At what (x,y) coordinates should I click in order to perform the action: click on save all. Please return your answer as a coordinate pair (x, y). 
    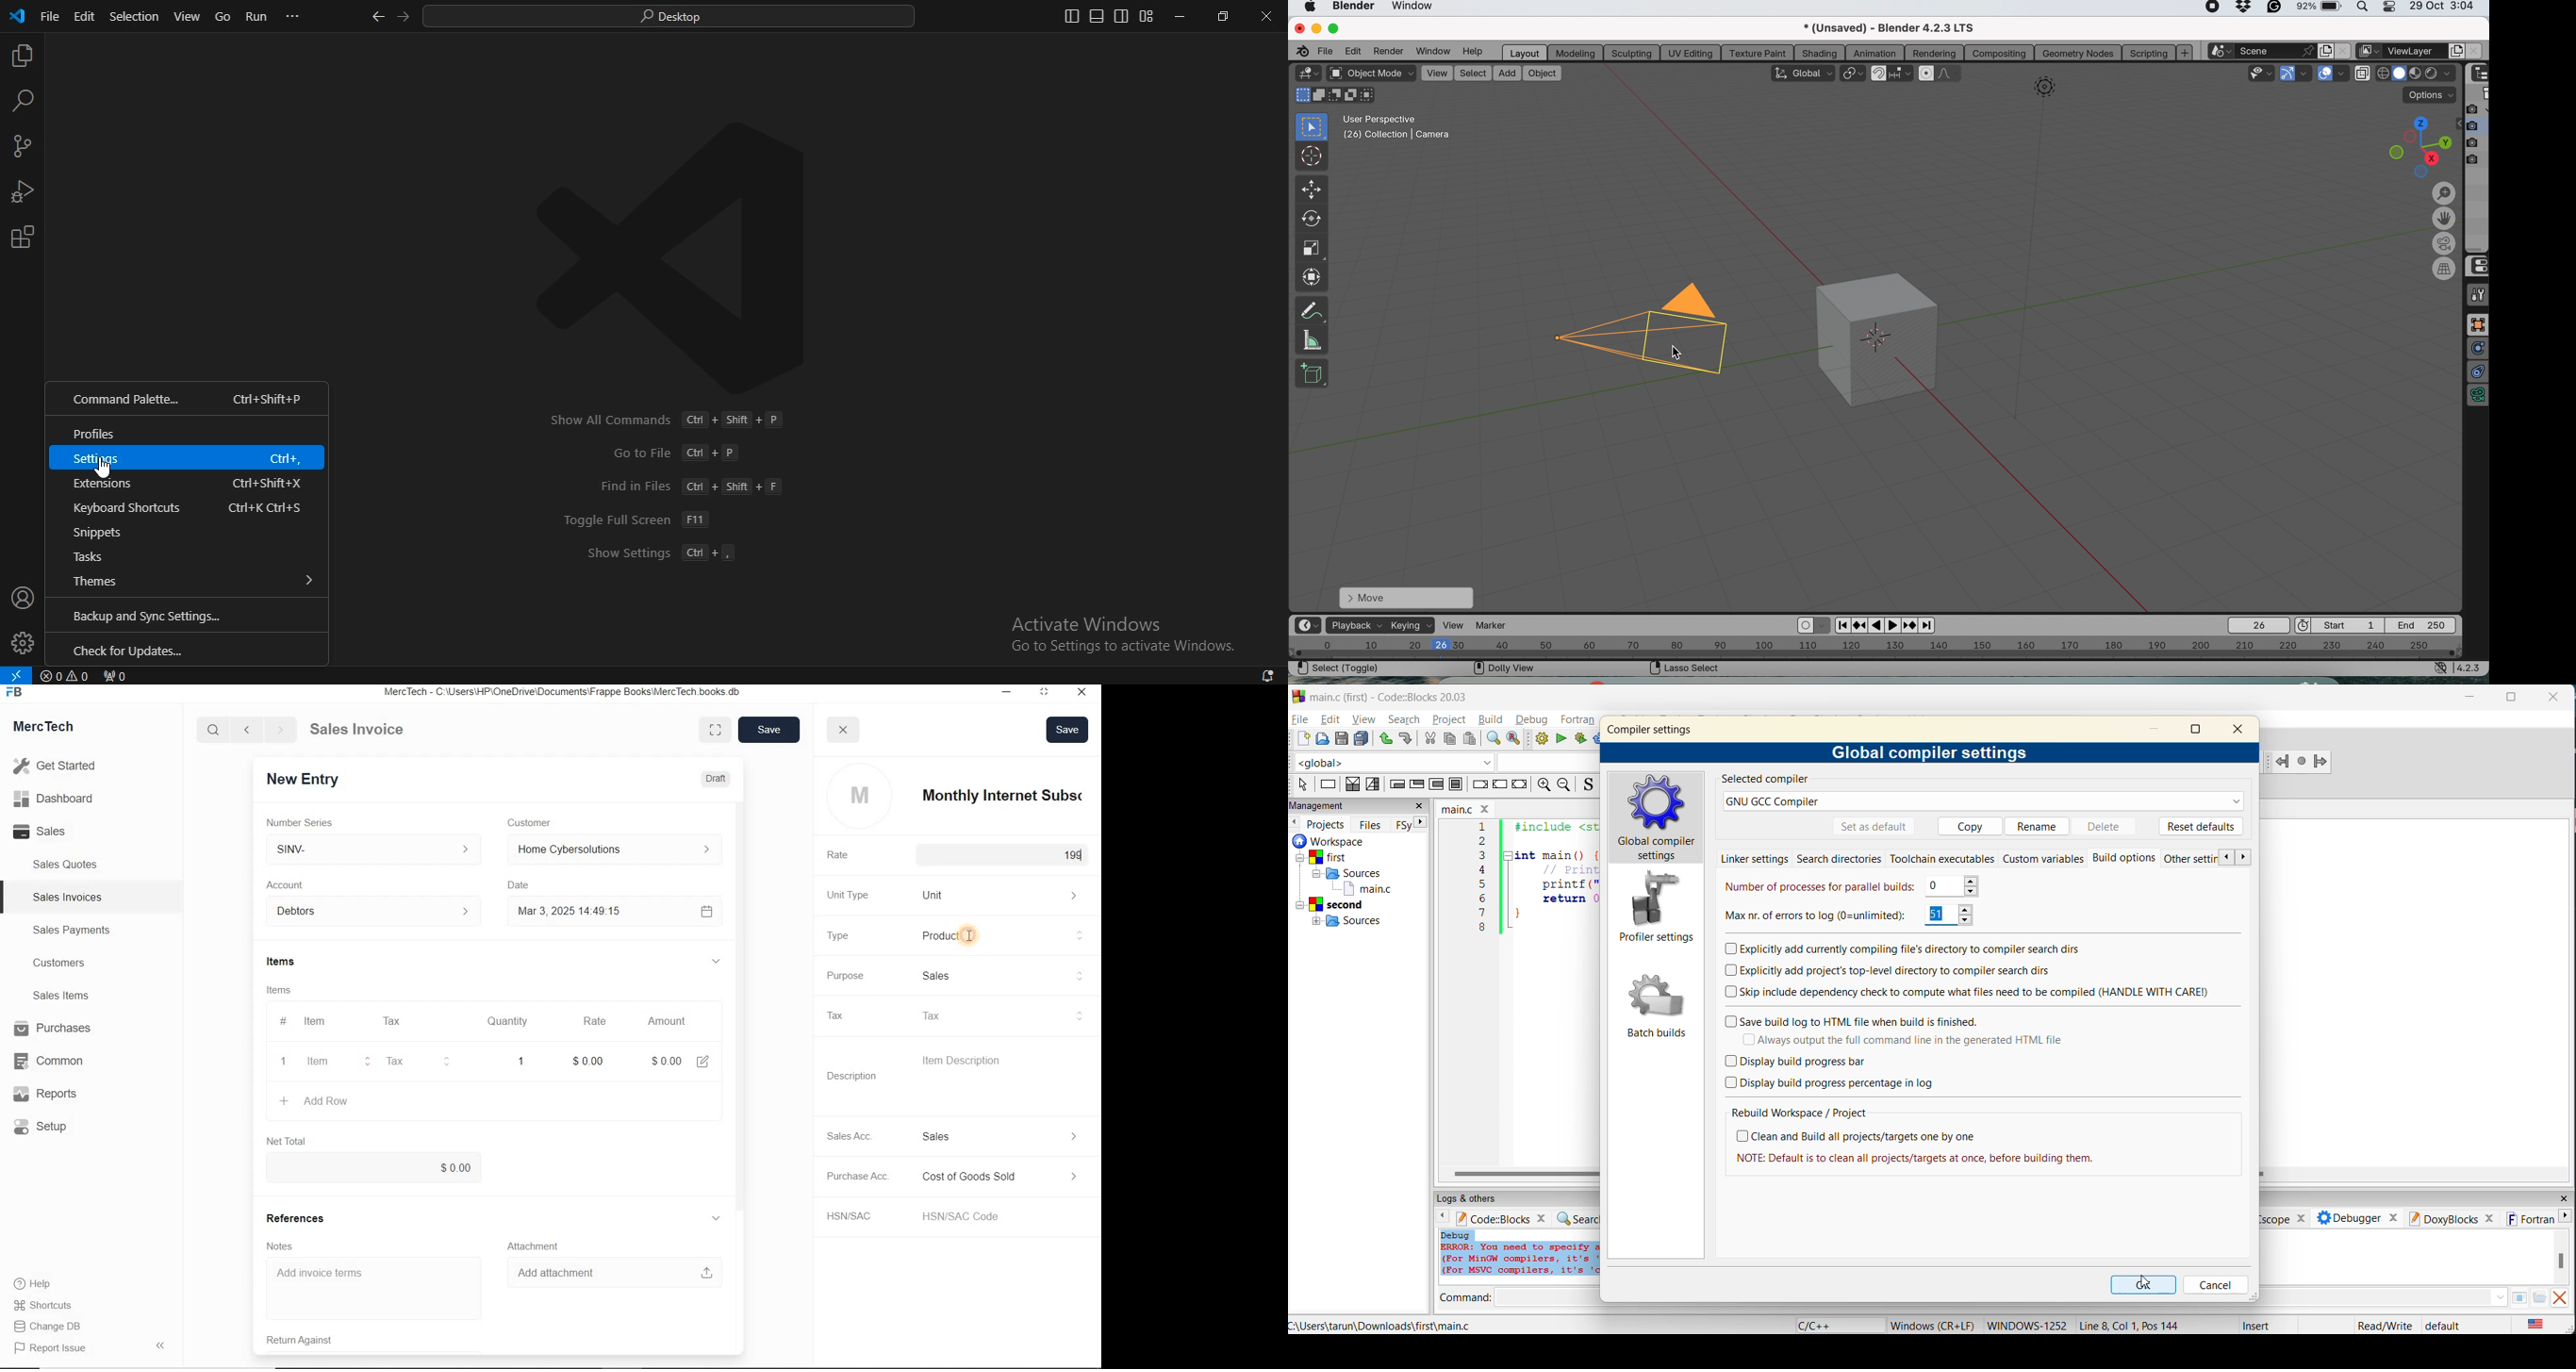
    Looking at the image, I should click on (1362, 740).